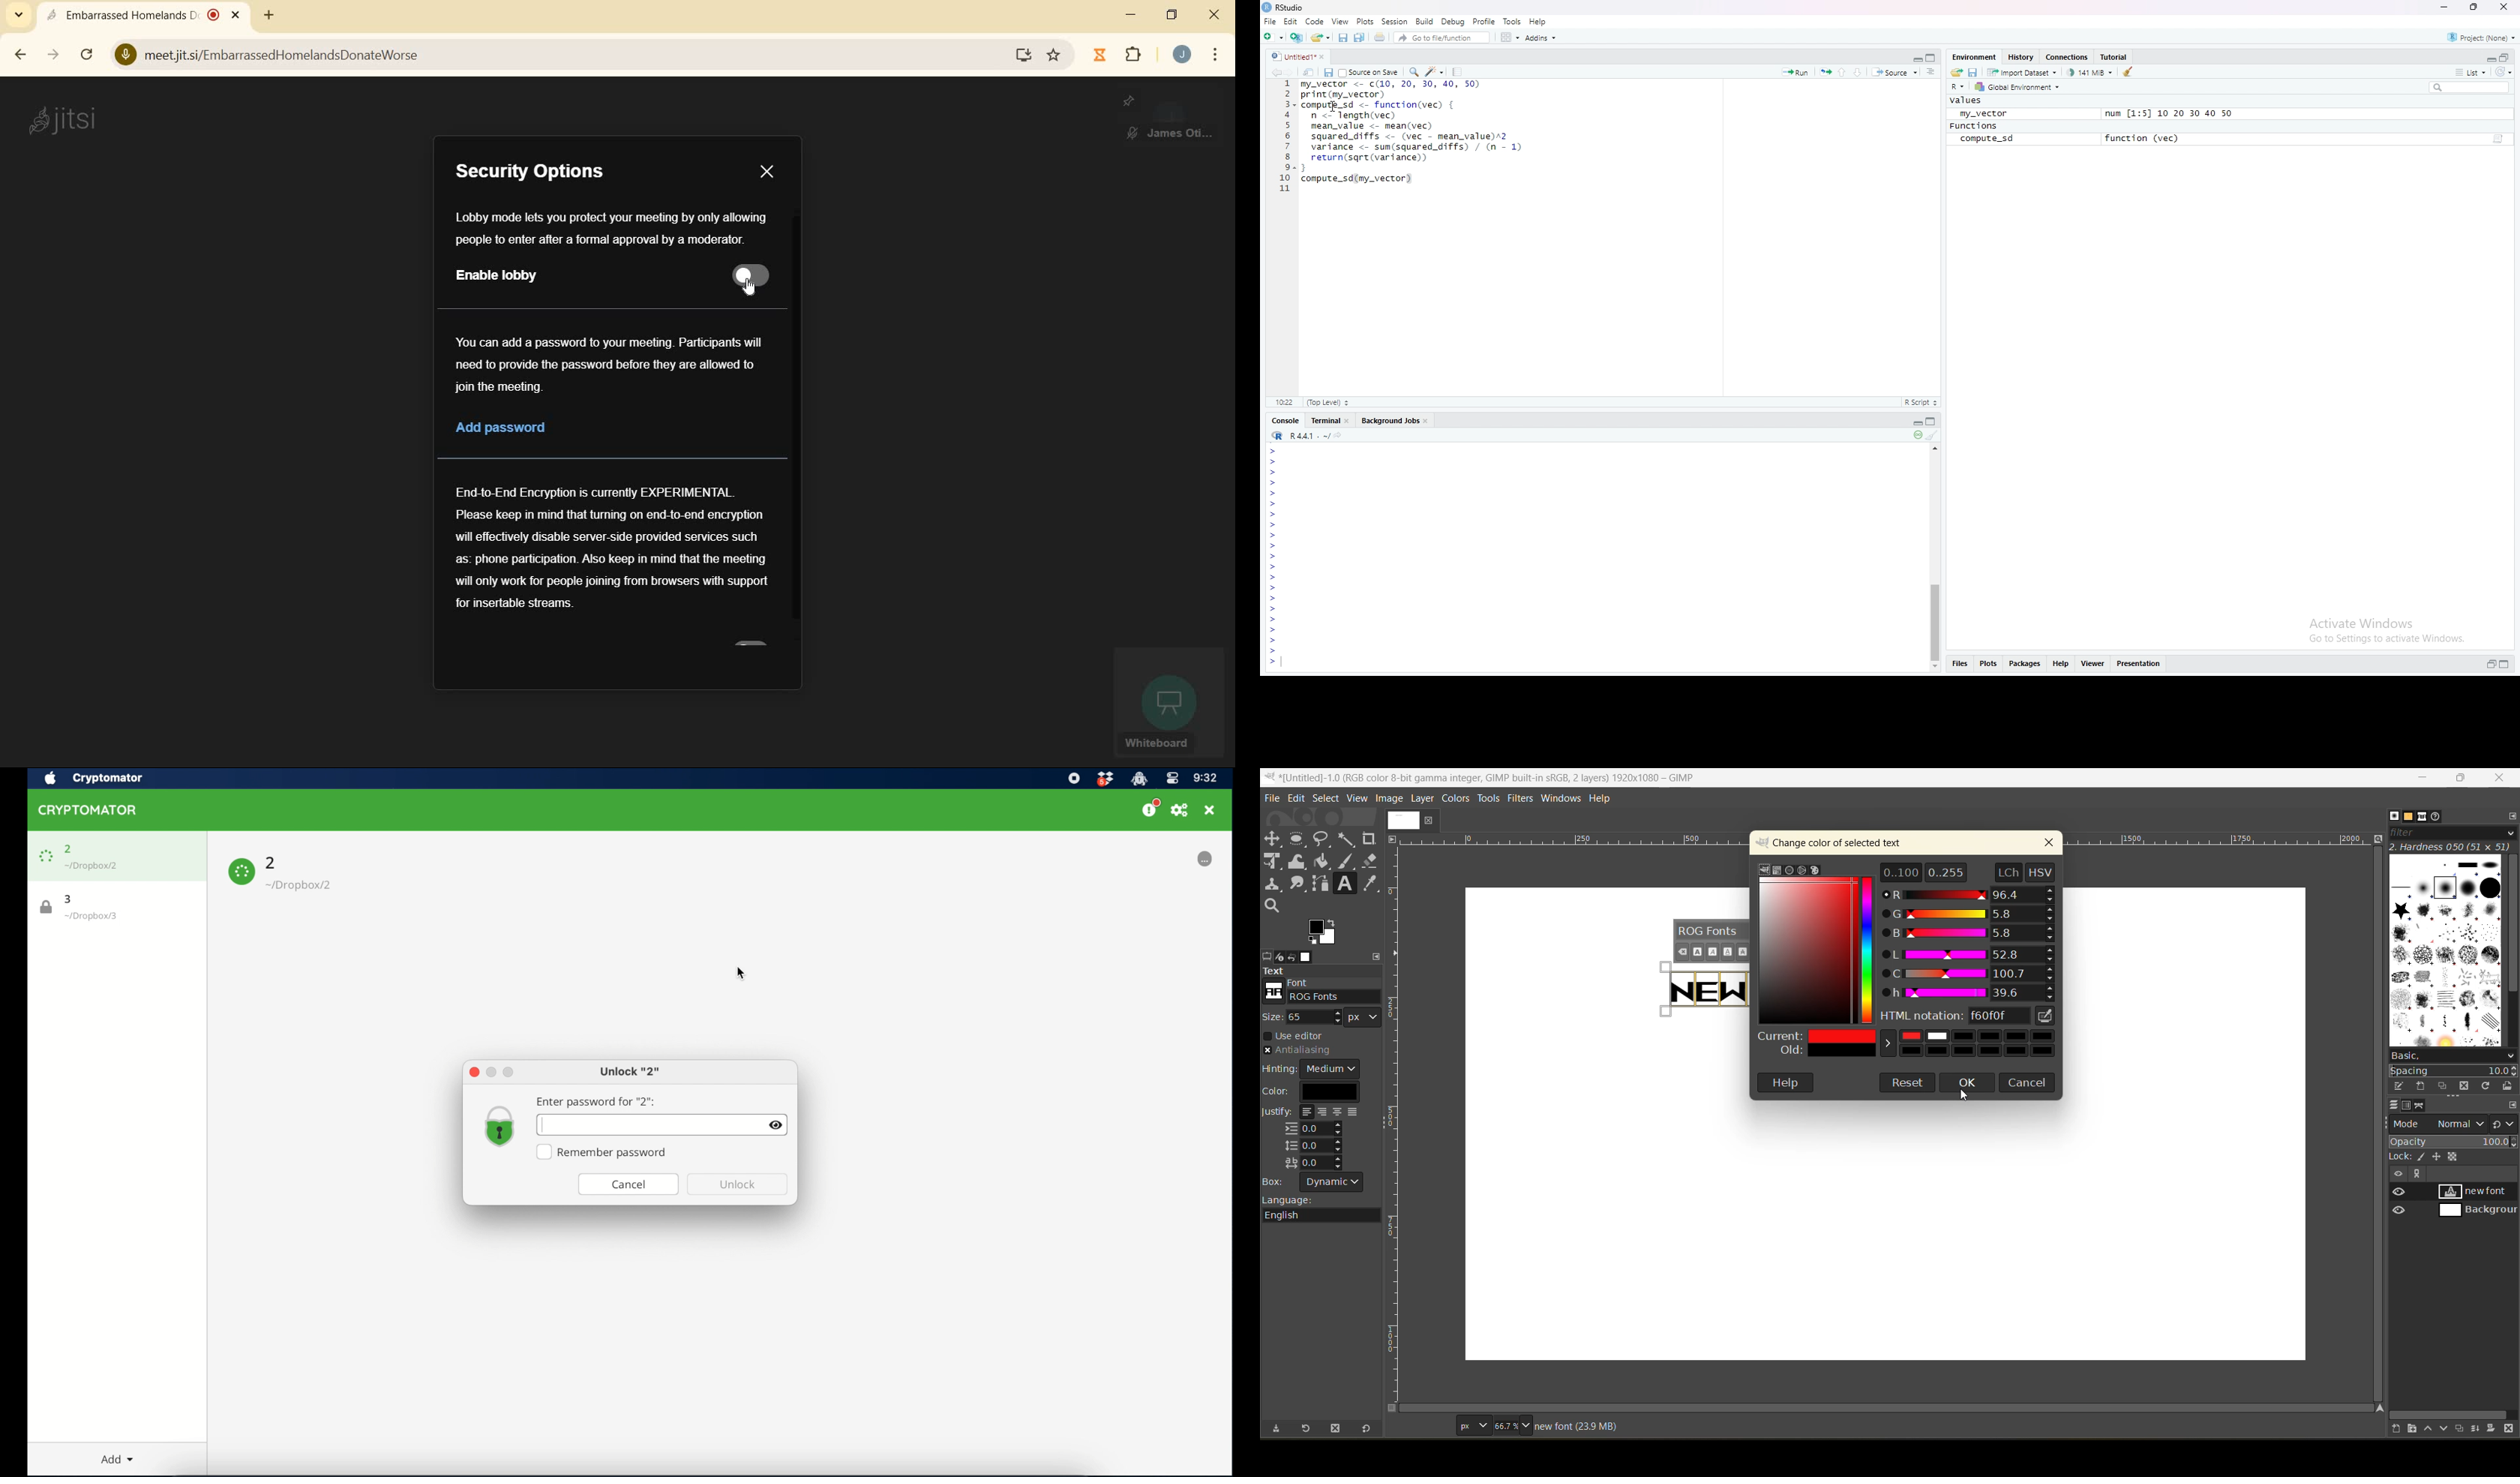  What do you see at coordinates (2131, 71) in the screenshot?
I see `Clear objects from the workspace` at bounding box center [2131, 71].